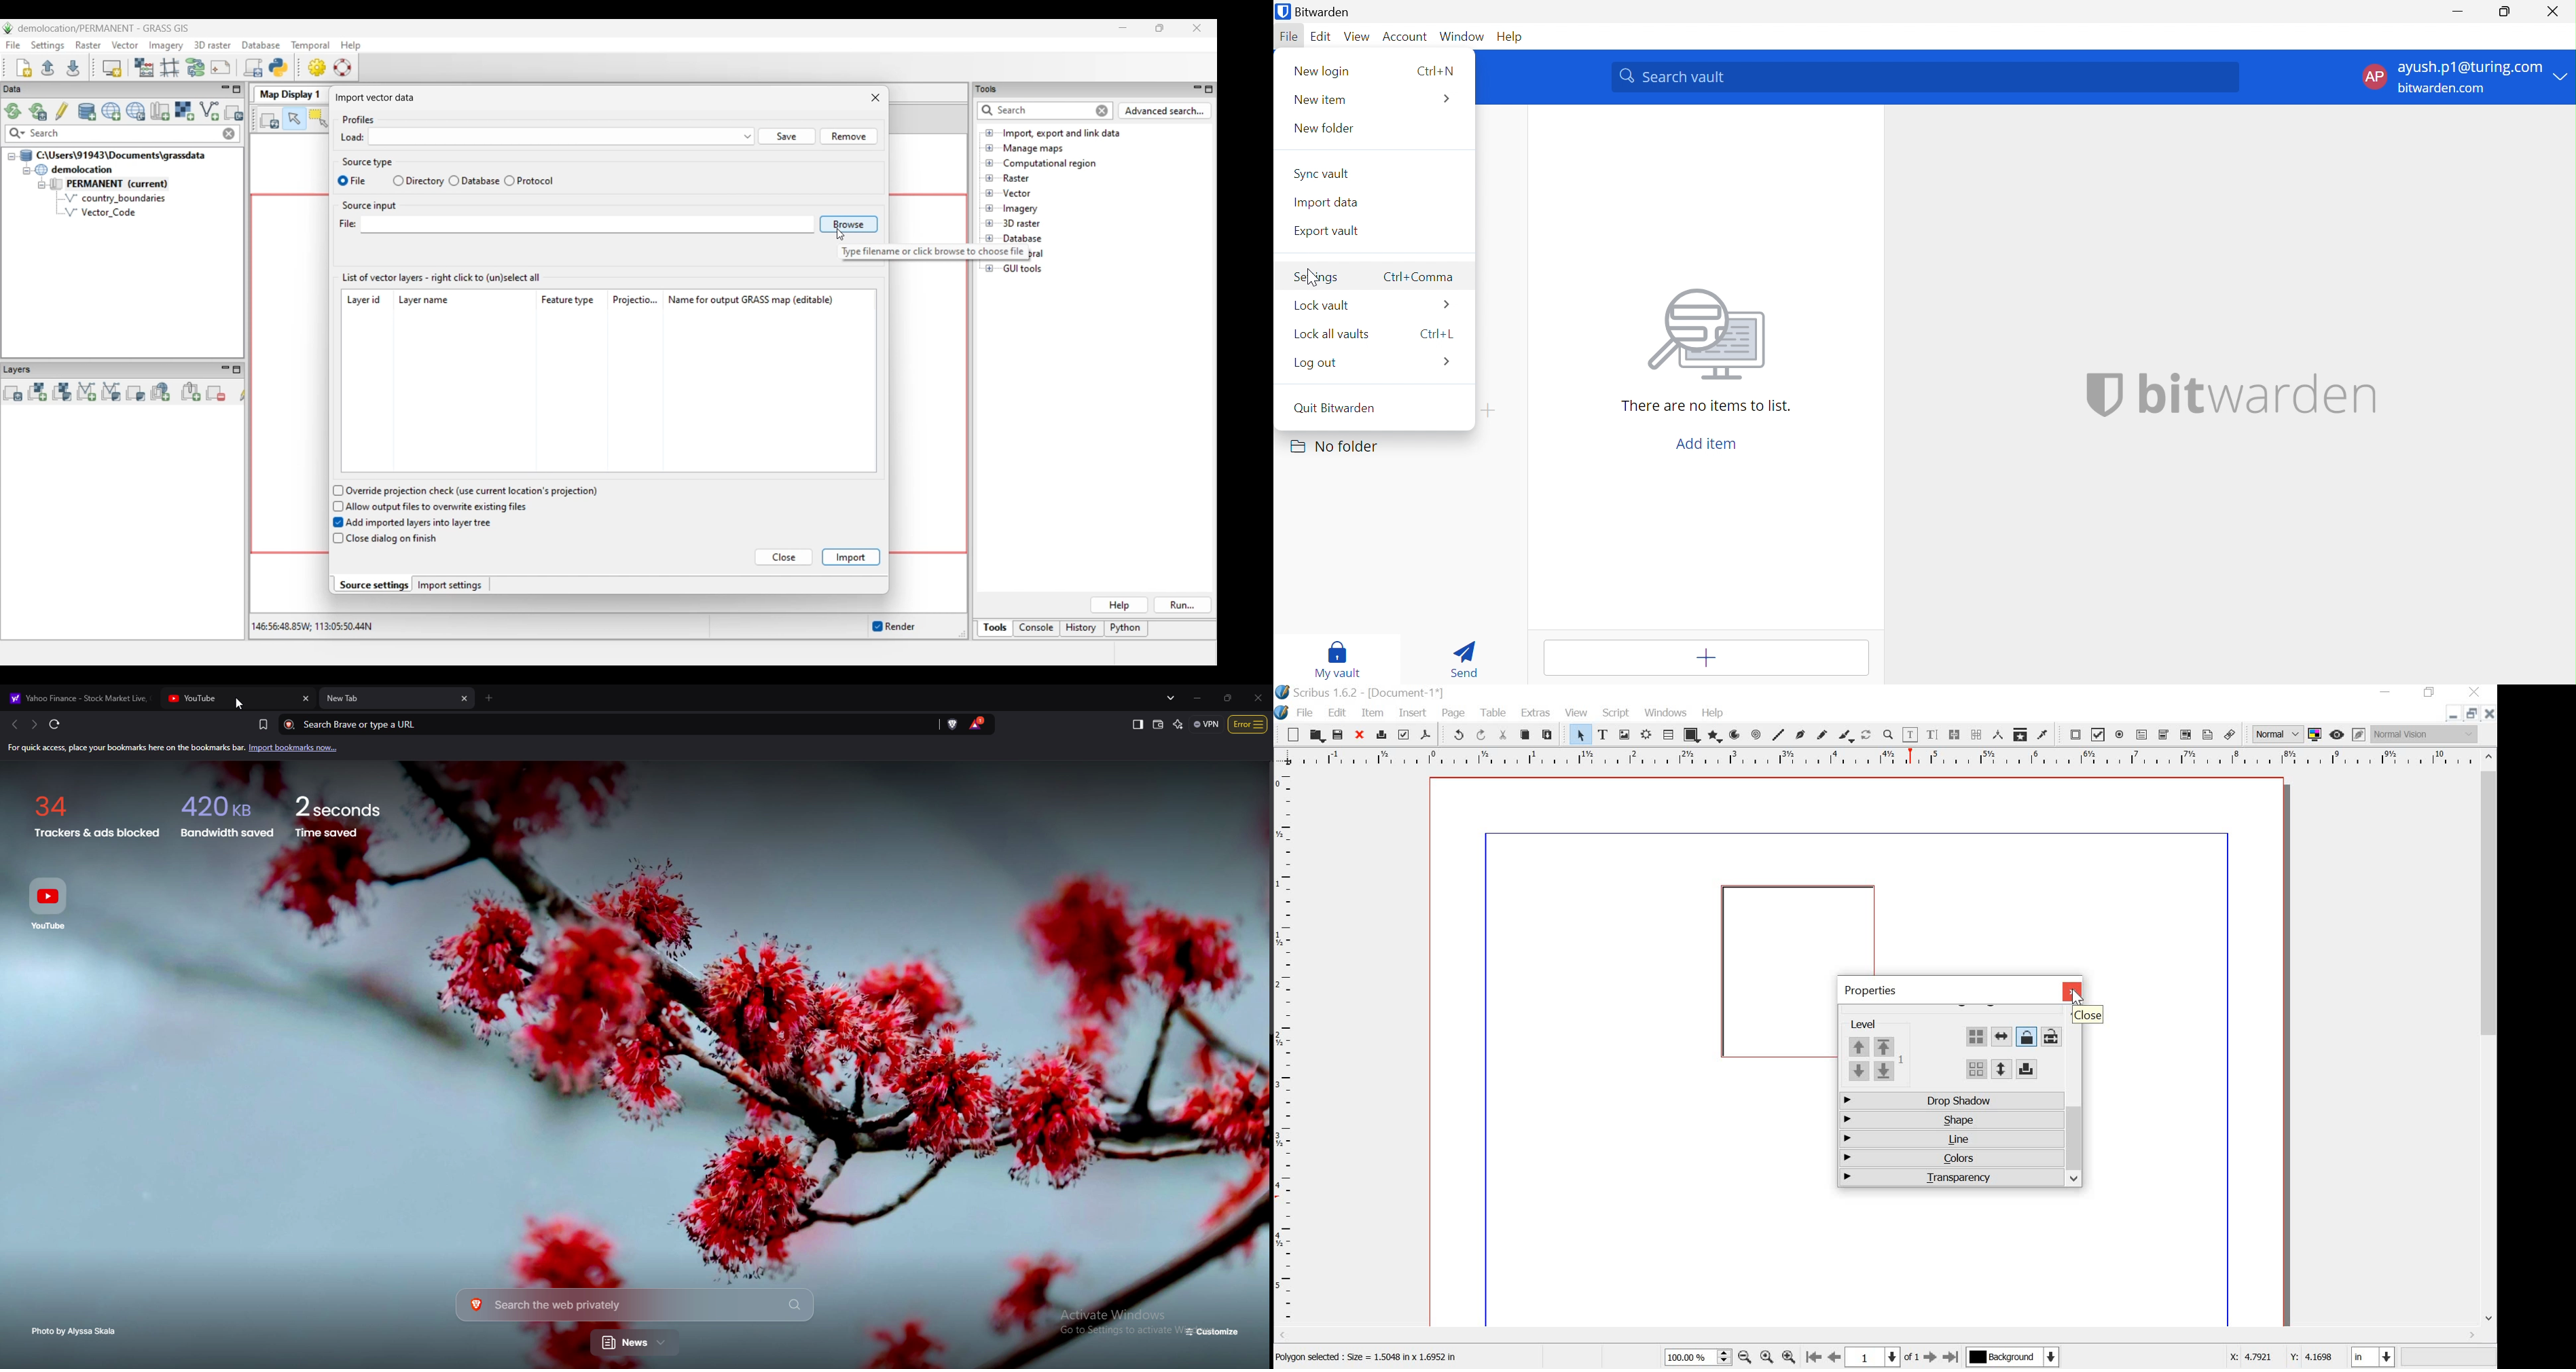  What do you see at coordinates (1766, 1357) in the screenshot?
I see `zoom to` at bounding box center [1766, 1357].